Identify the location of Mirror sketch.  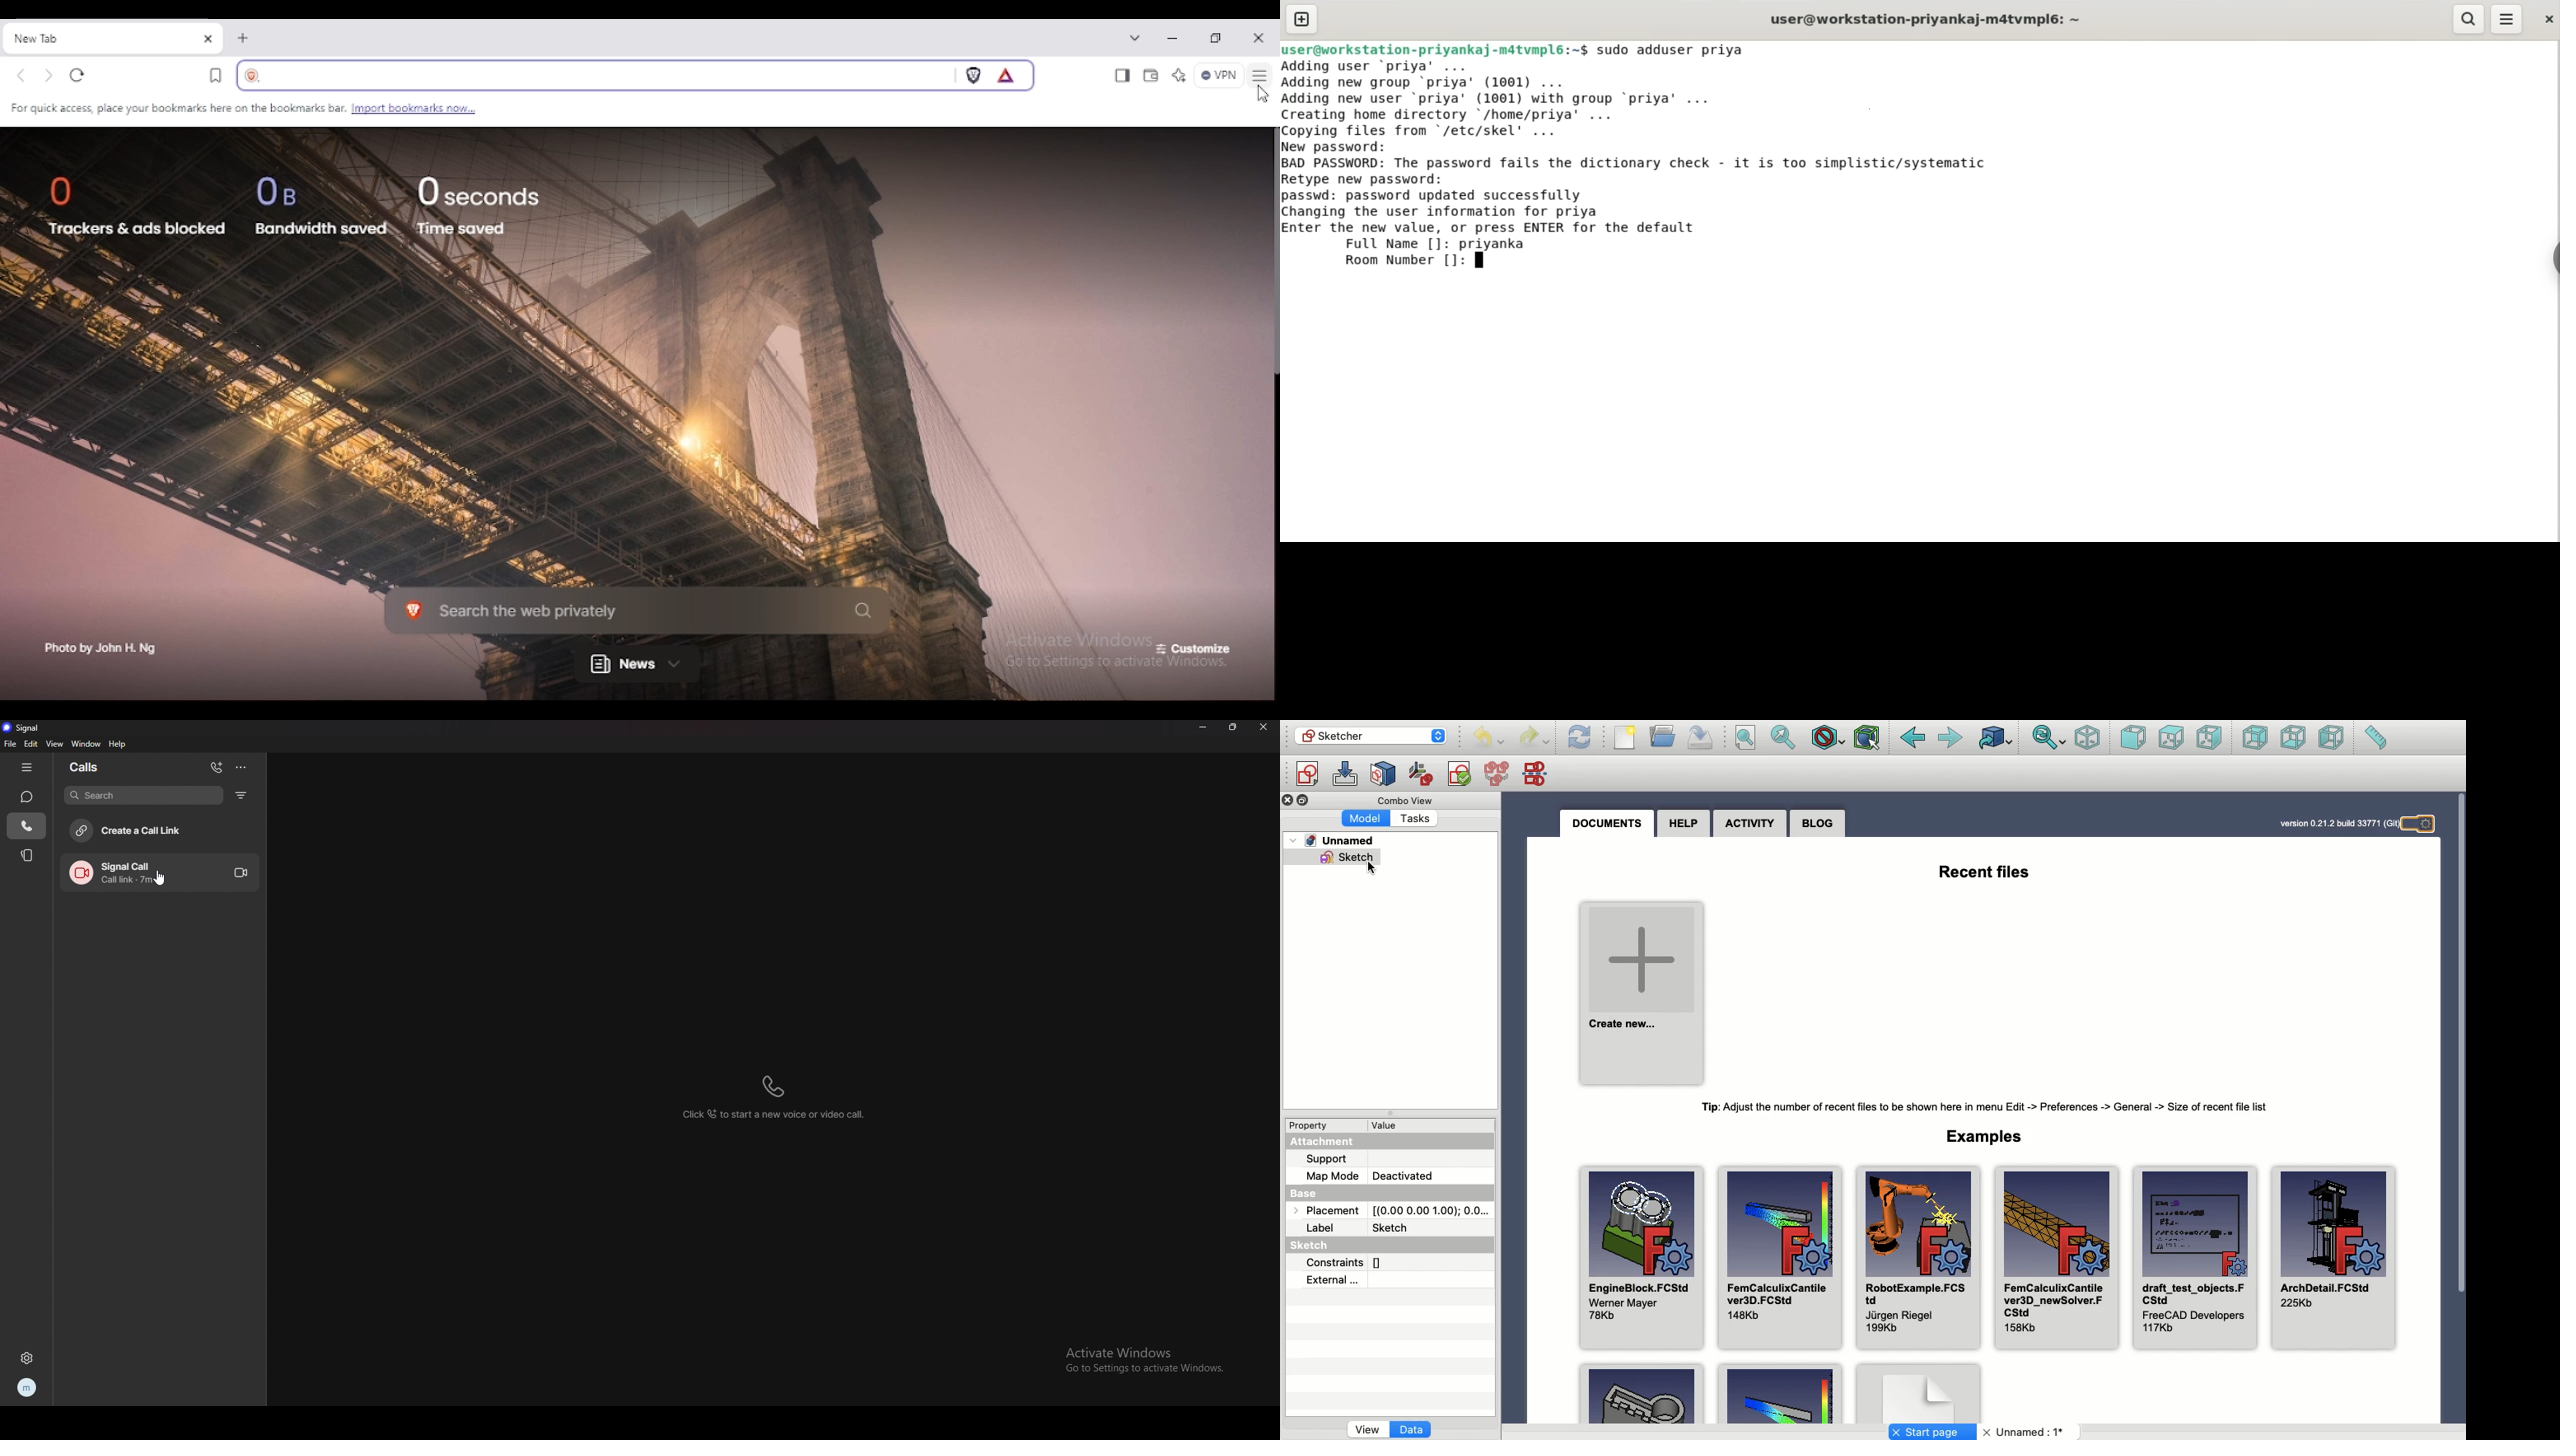
(1539, 773).